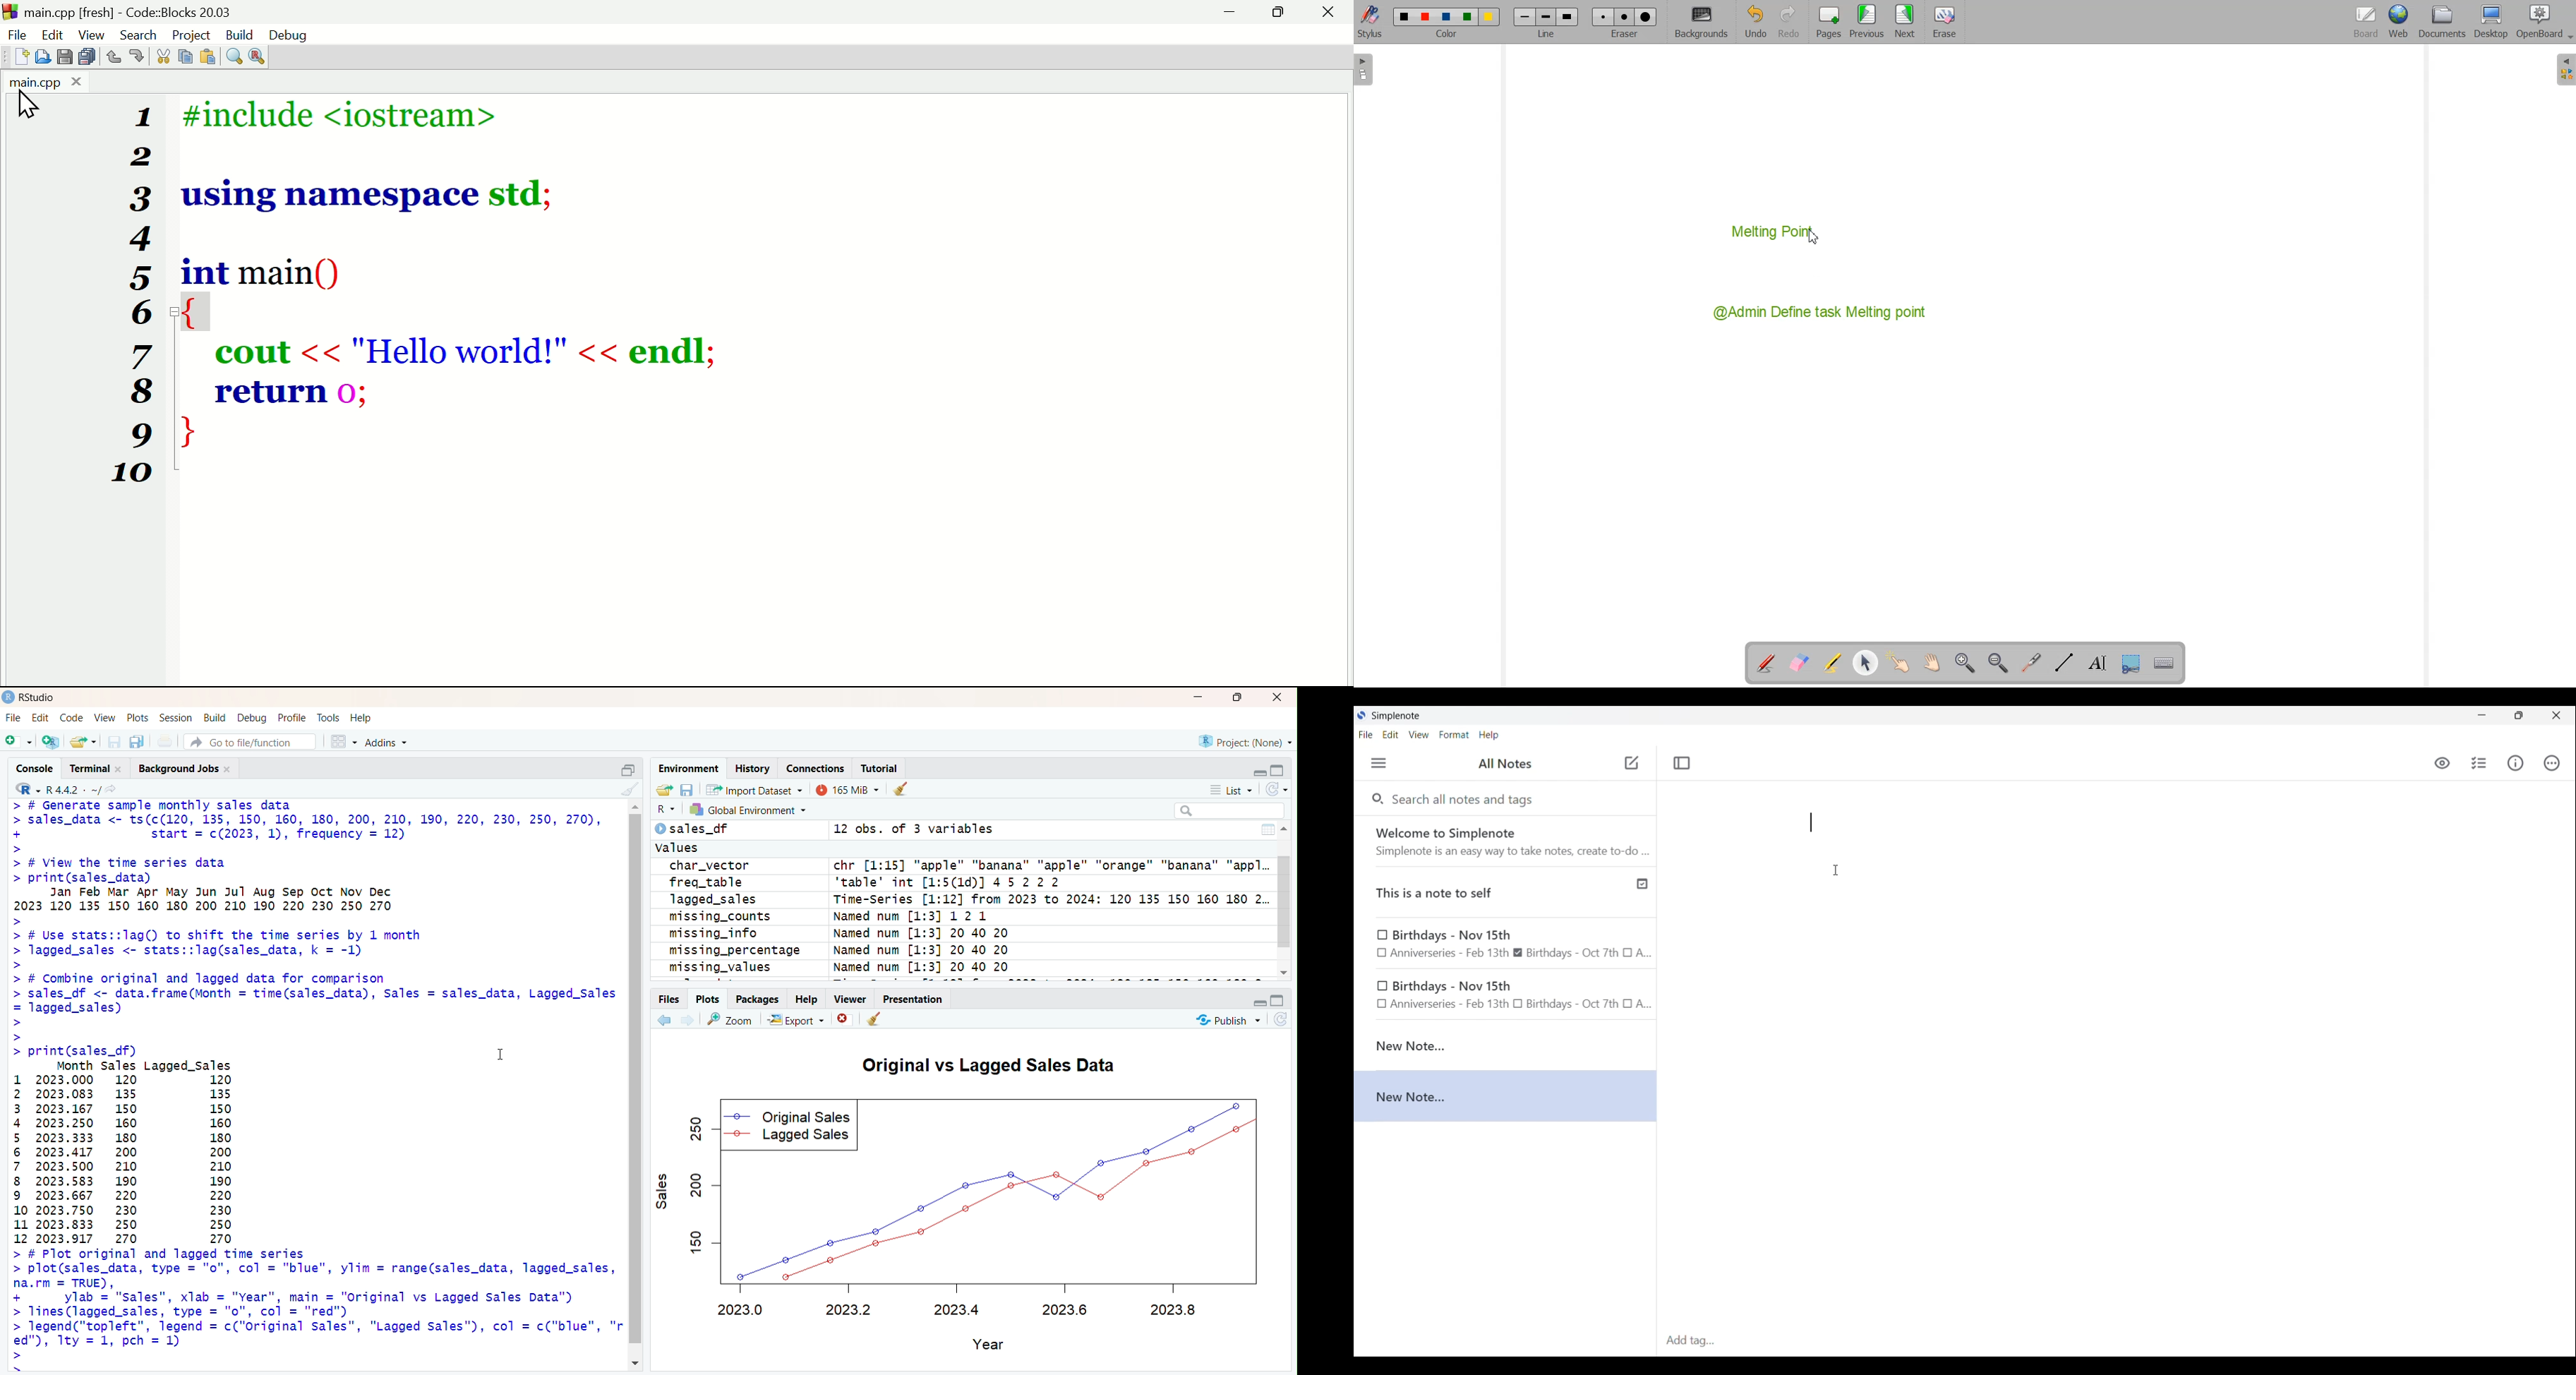 This screenshot has width=2576, height=1400. What do you see at coordinates (1397, 716) in the screenshot?
I see `Software name` at bounding box center [1397, 716].